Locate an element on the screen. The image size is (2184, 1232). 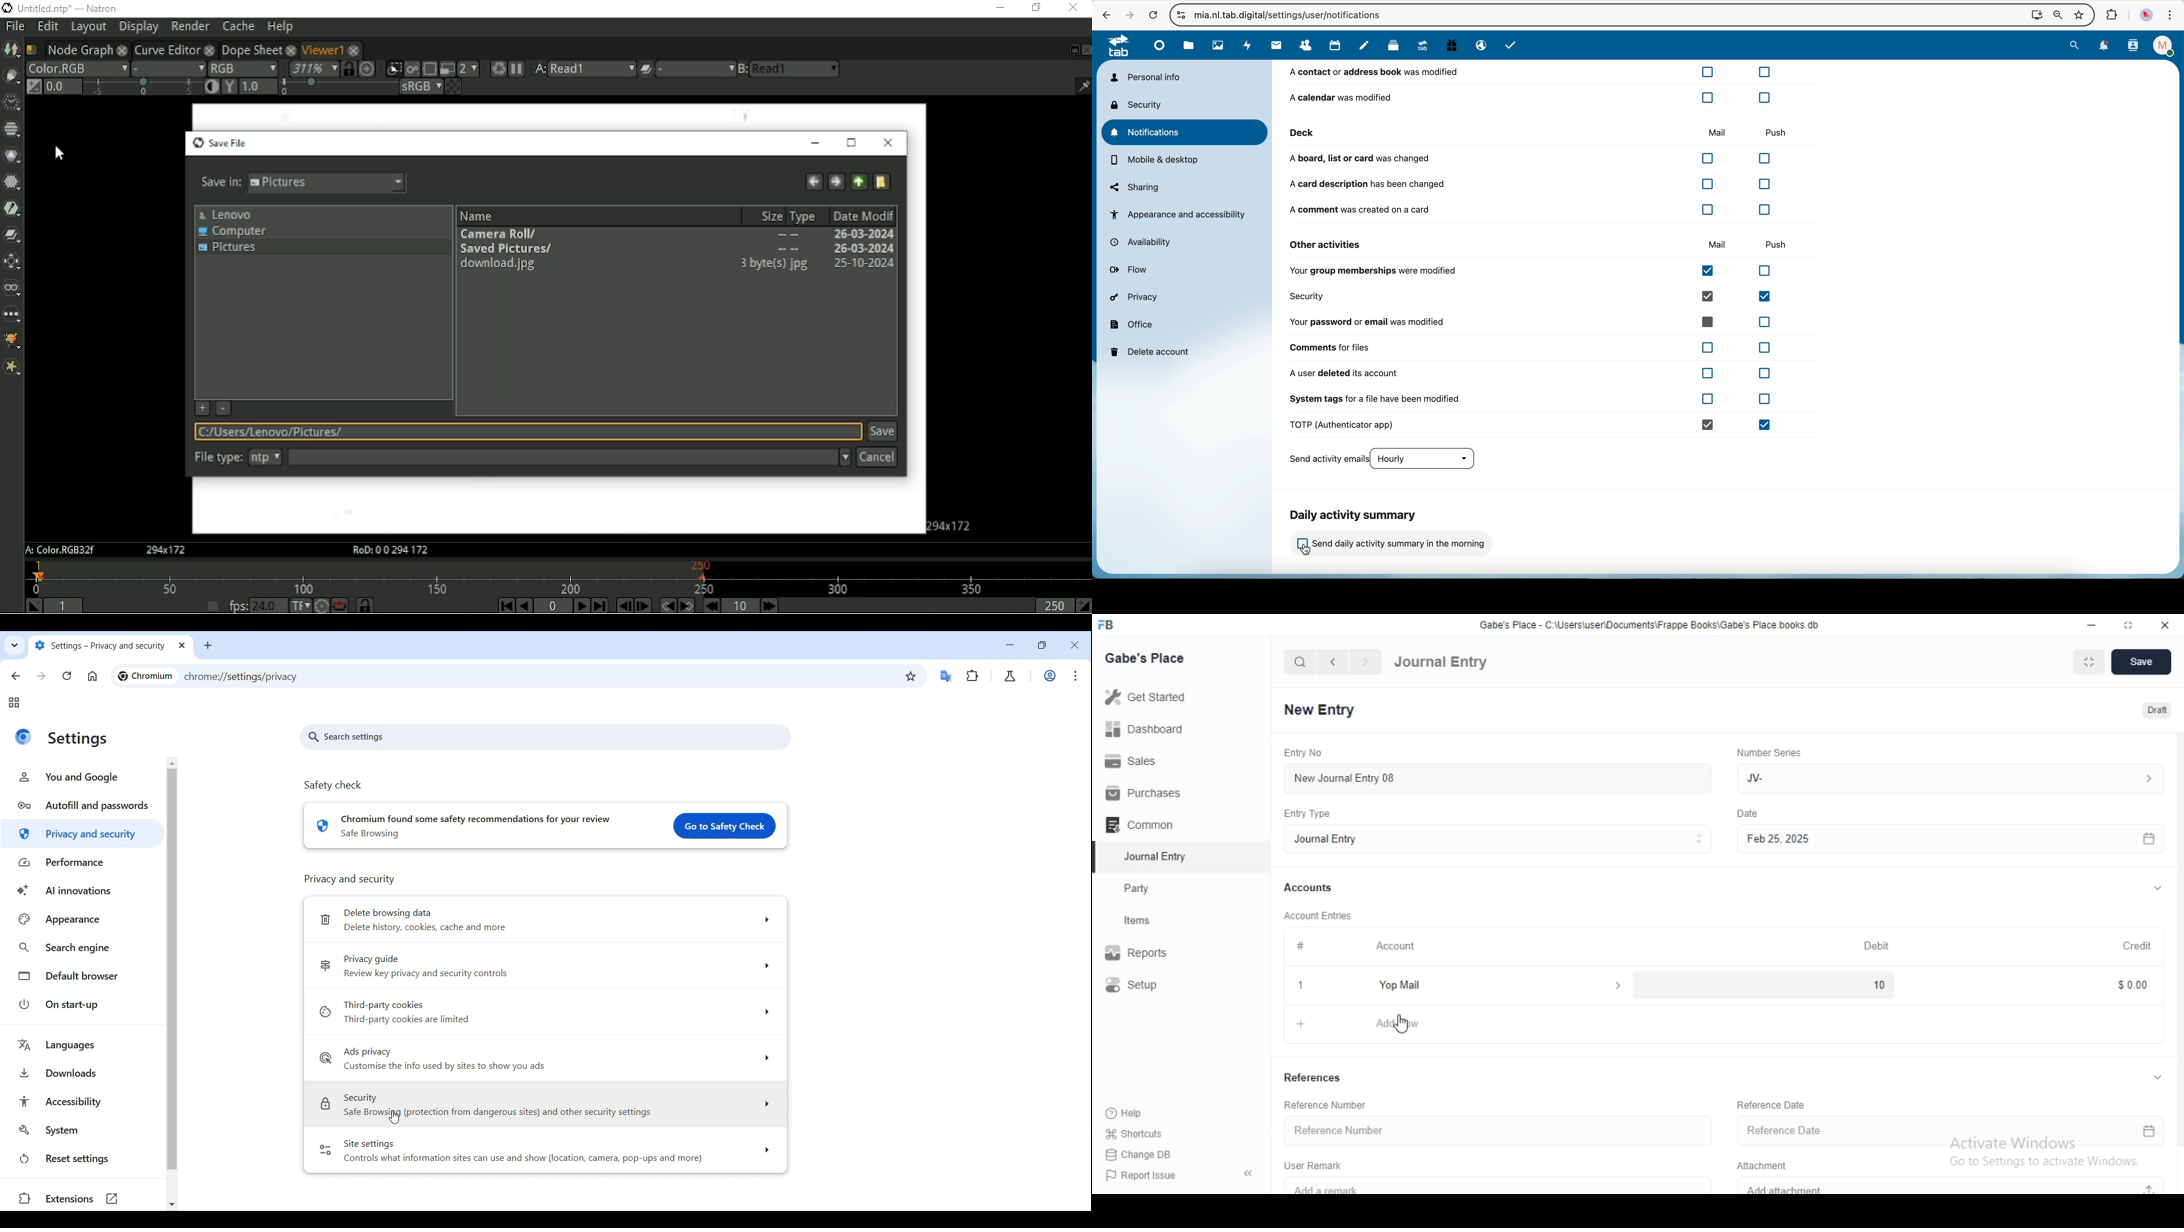
Credit is located at coordinates (2129, 946).